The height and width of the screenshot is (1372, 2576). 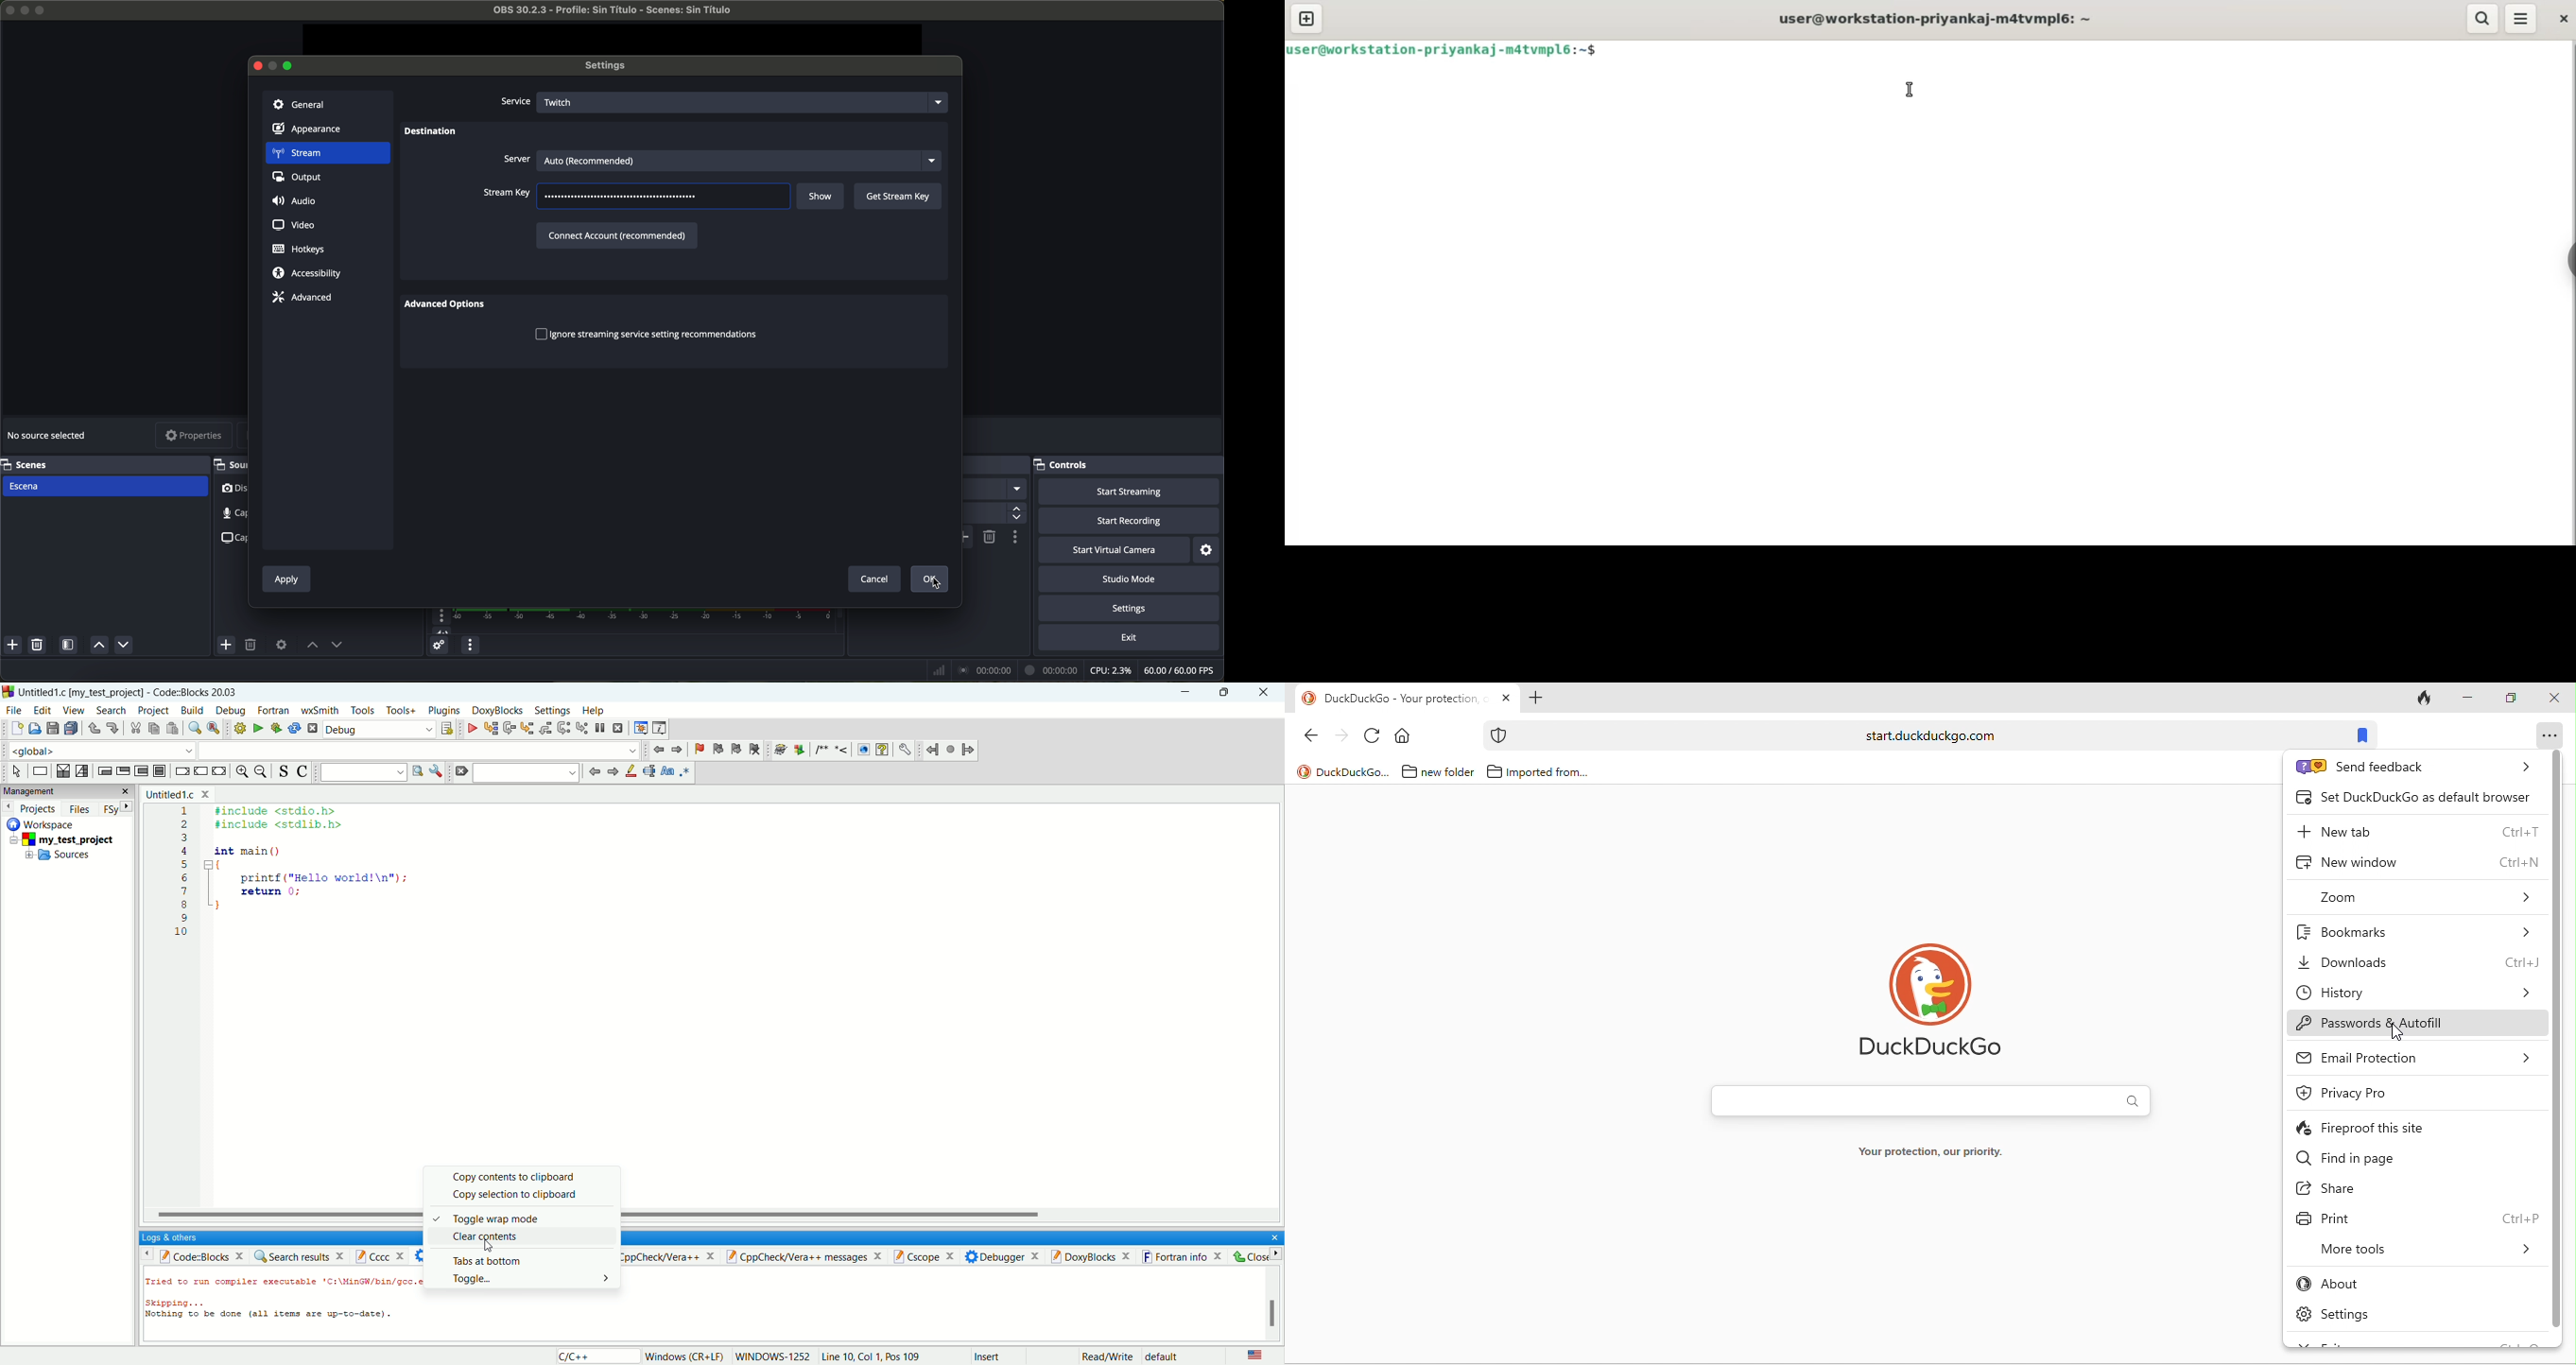 I want to click on audio input capture, so click(x=227, y=513).